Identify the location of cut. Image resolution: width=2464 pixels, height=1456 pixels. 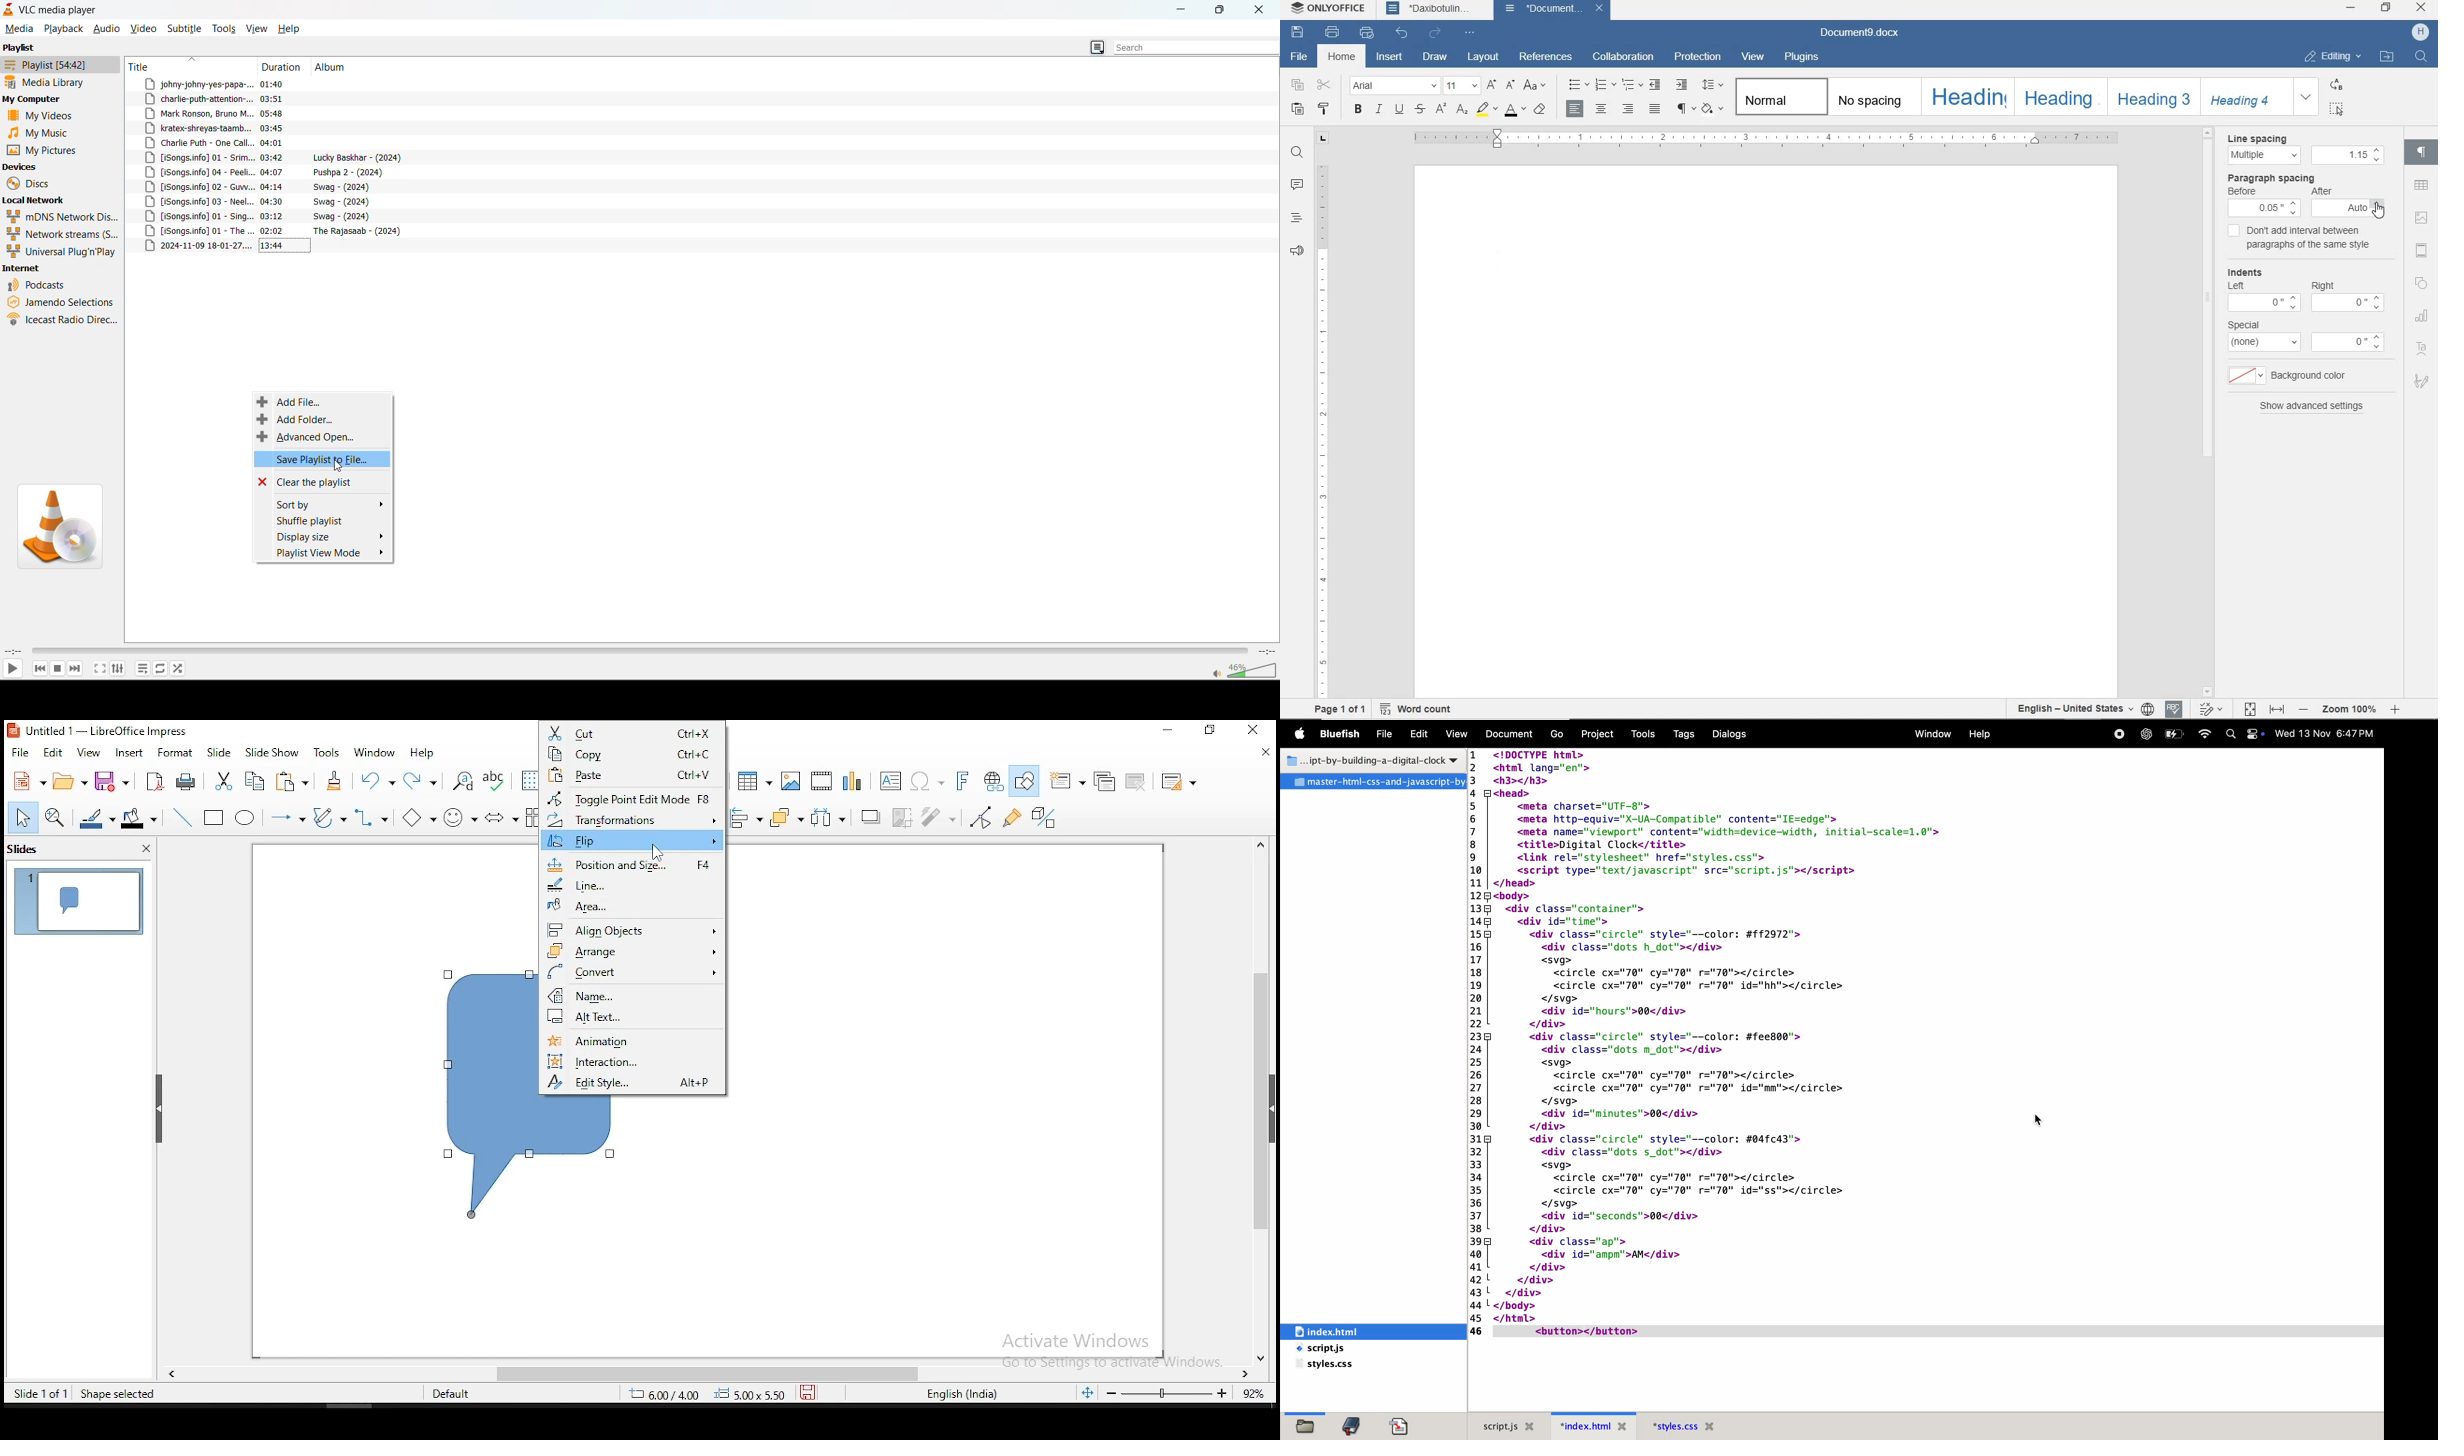
(634, 731).